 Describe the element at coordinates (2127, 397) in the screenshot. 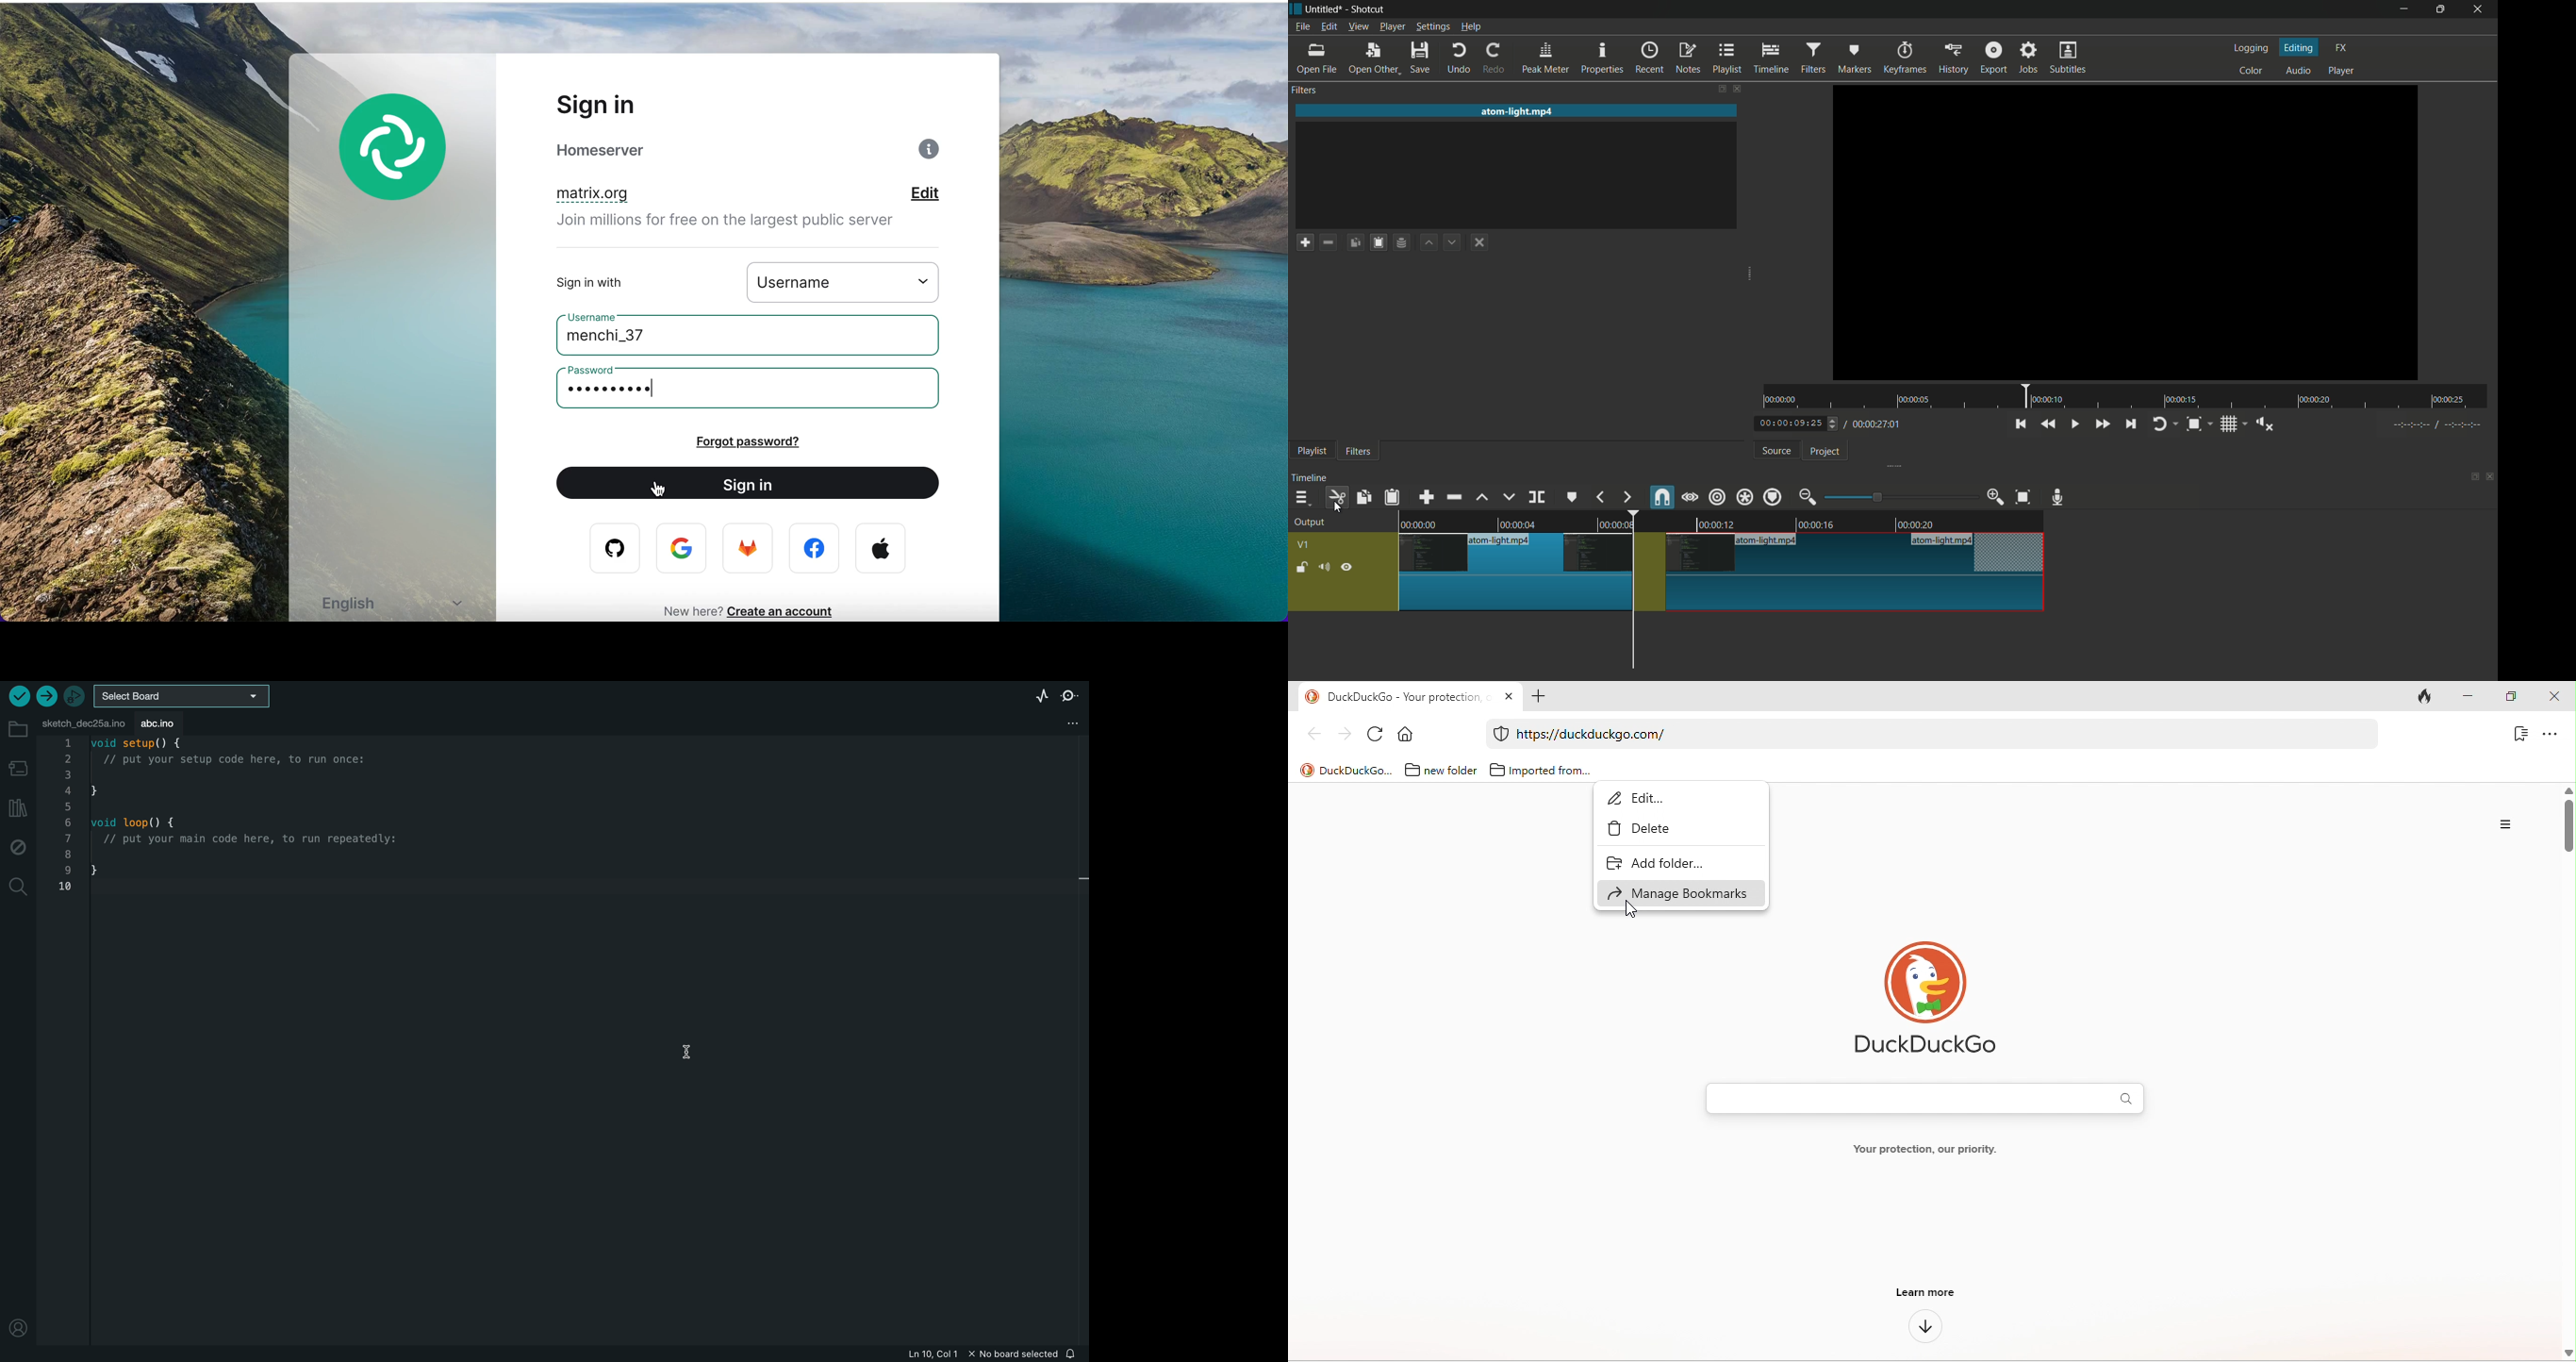

I see `time` at that location.